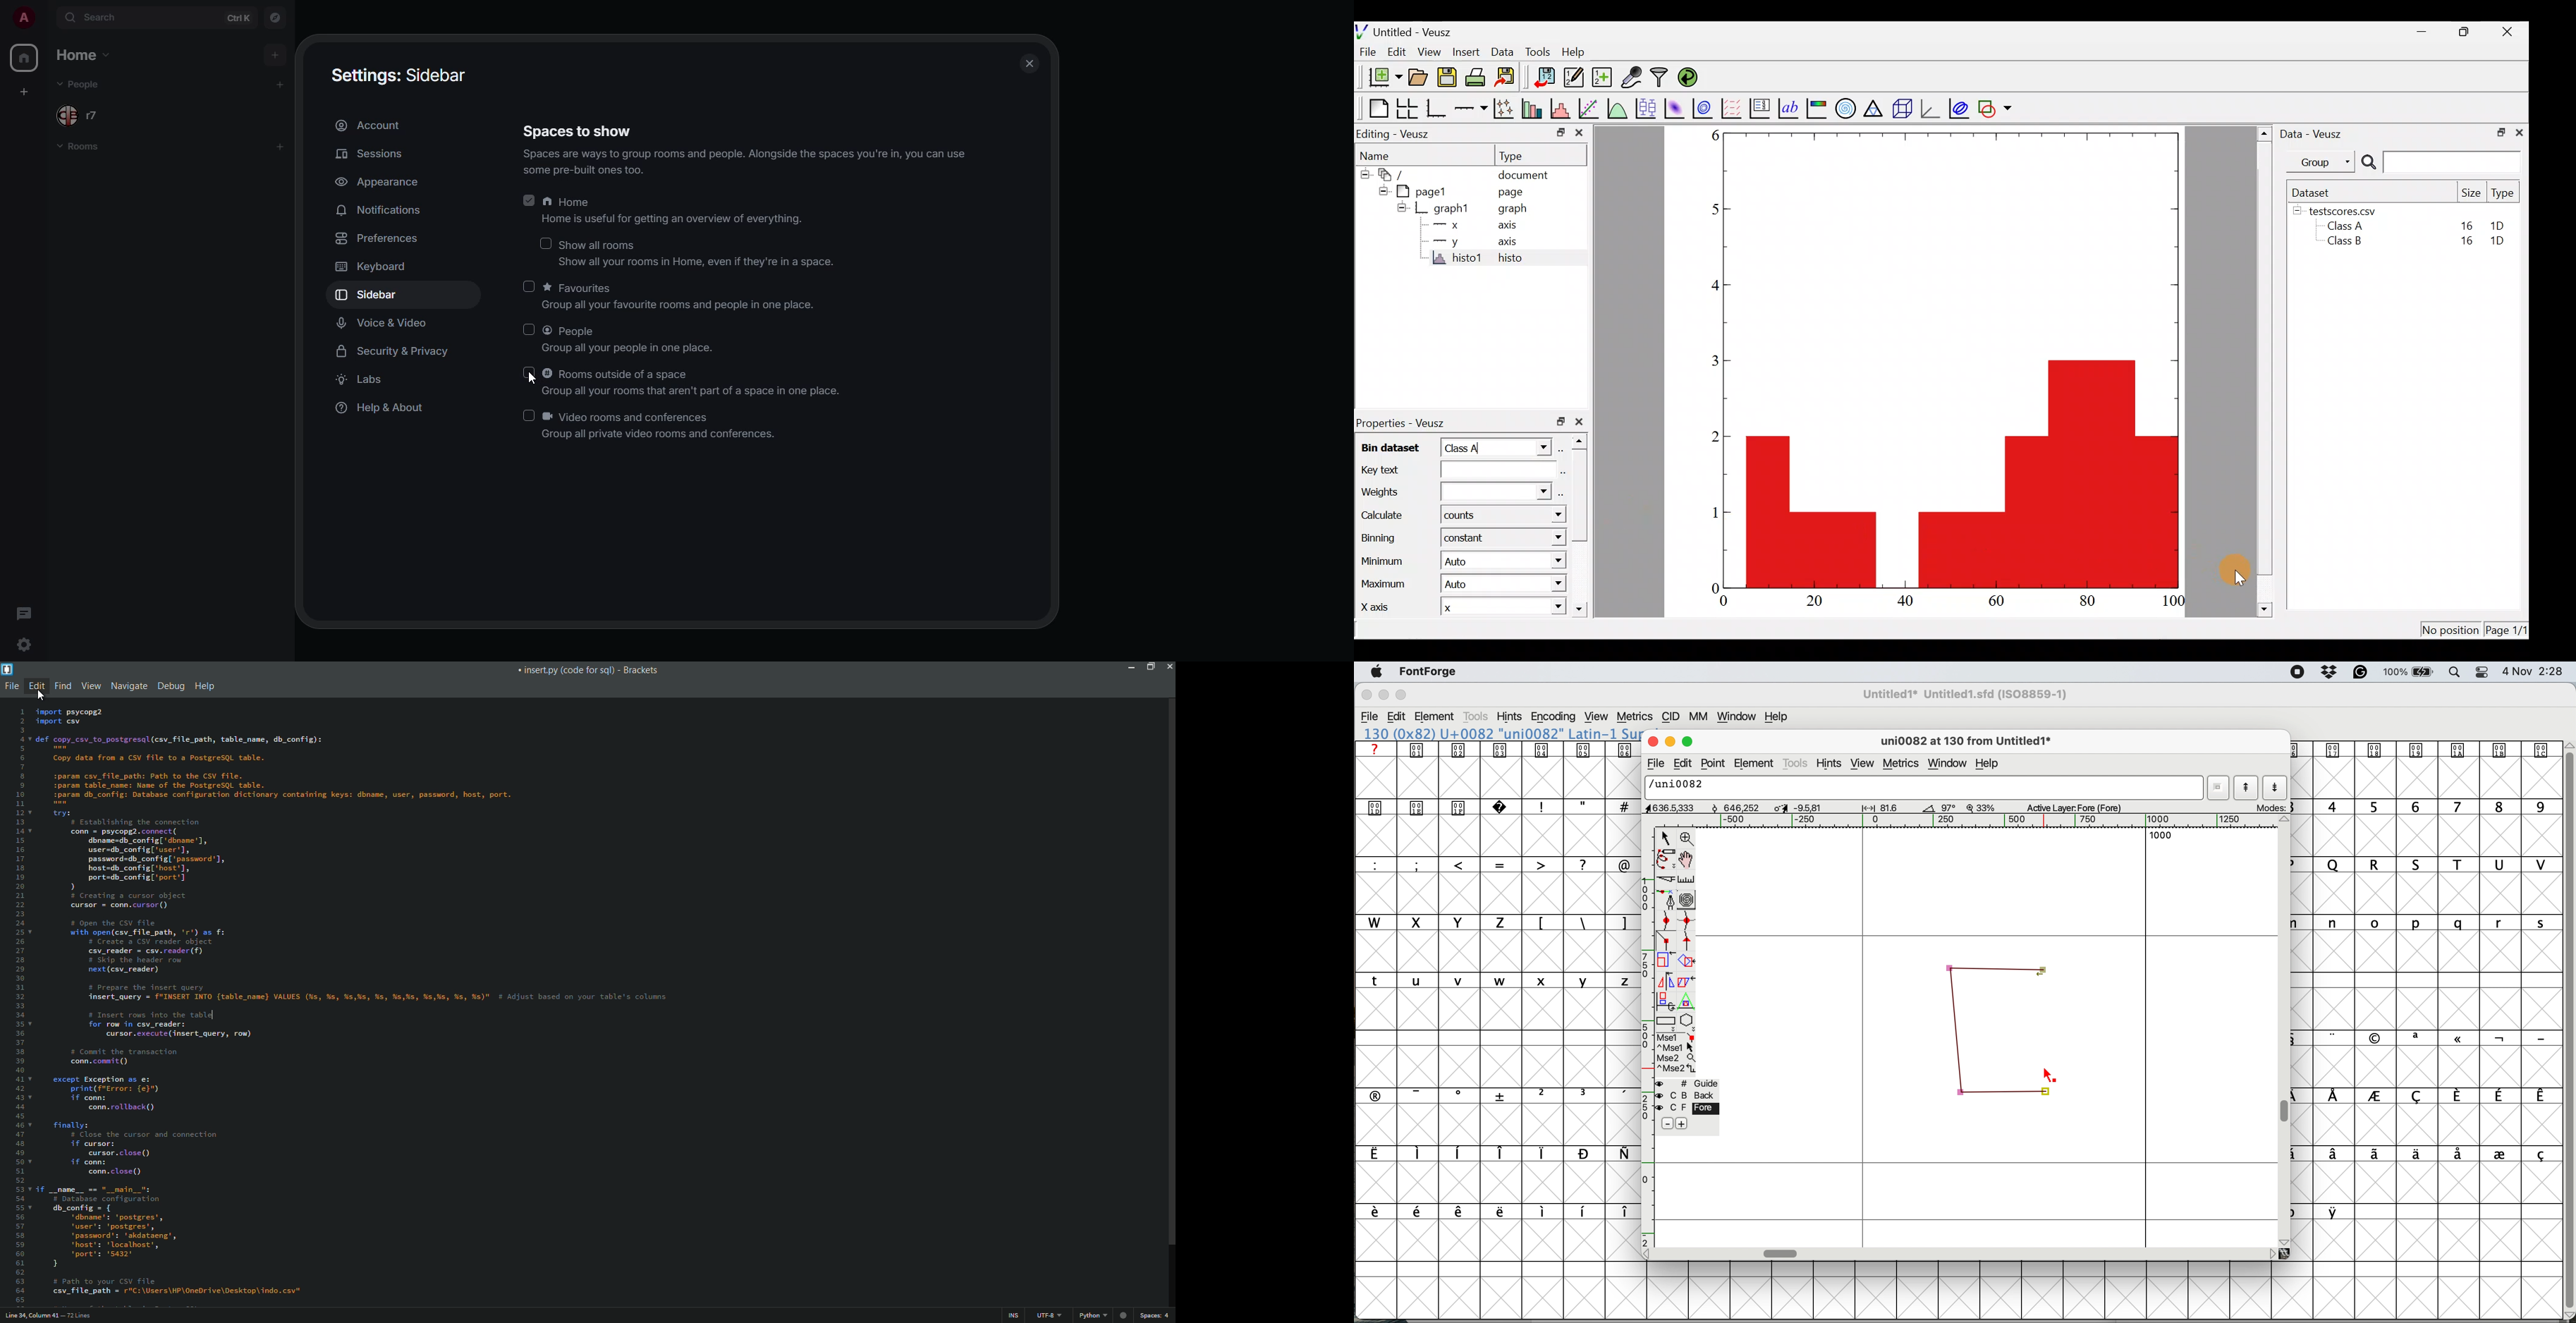 This screenshot has width=2576, height=1344. I want to click on 2, so click(1711, 436).